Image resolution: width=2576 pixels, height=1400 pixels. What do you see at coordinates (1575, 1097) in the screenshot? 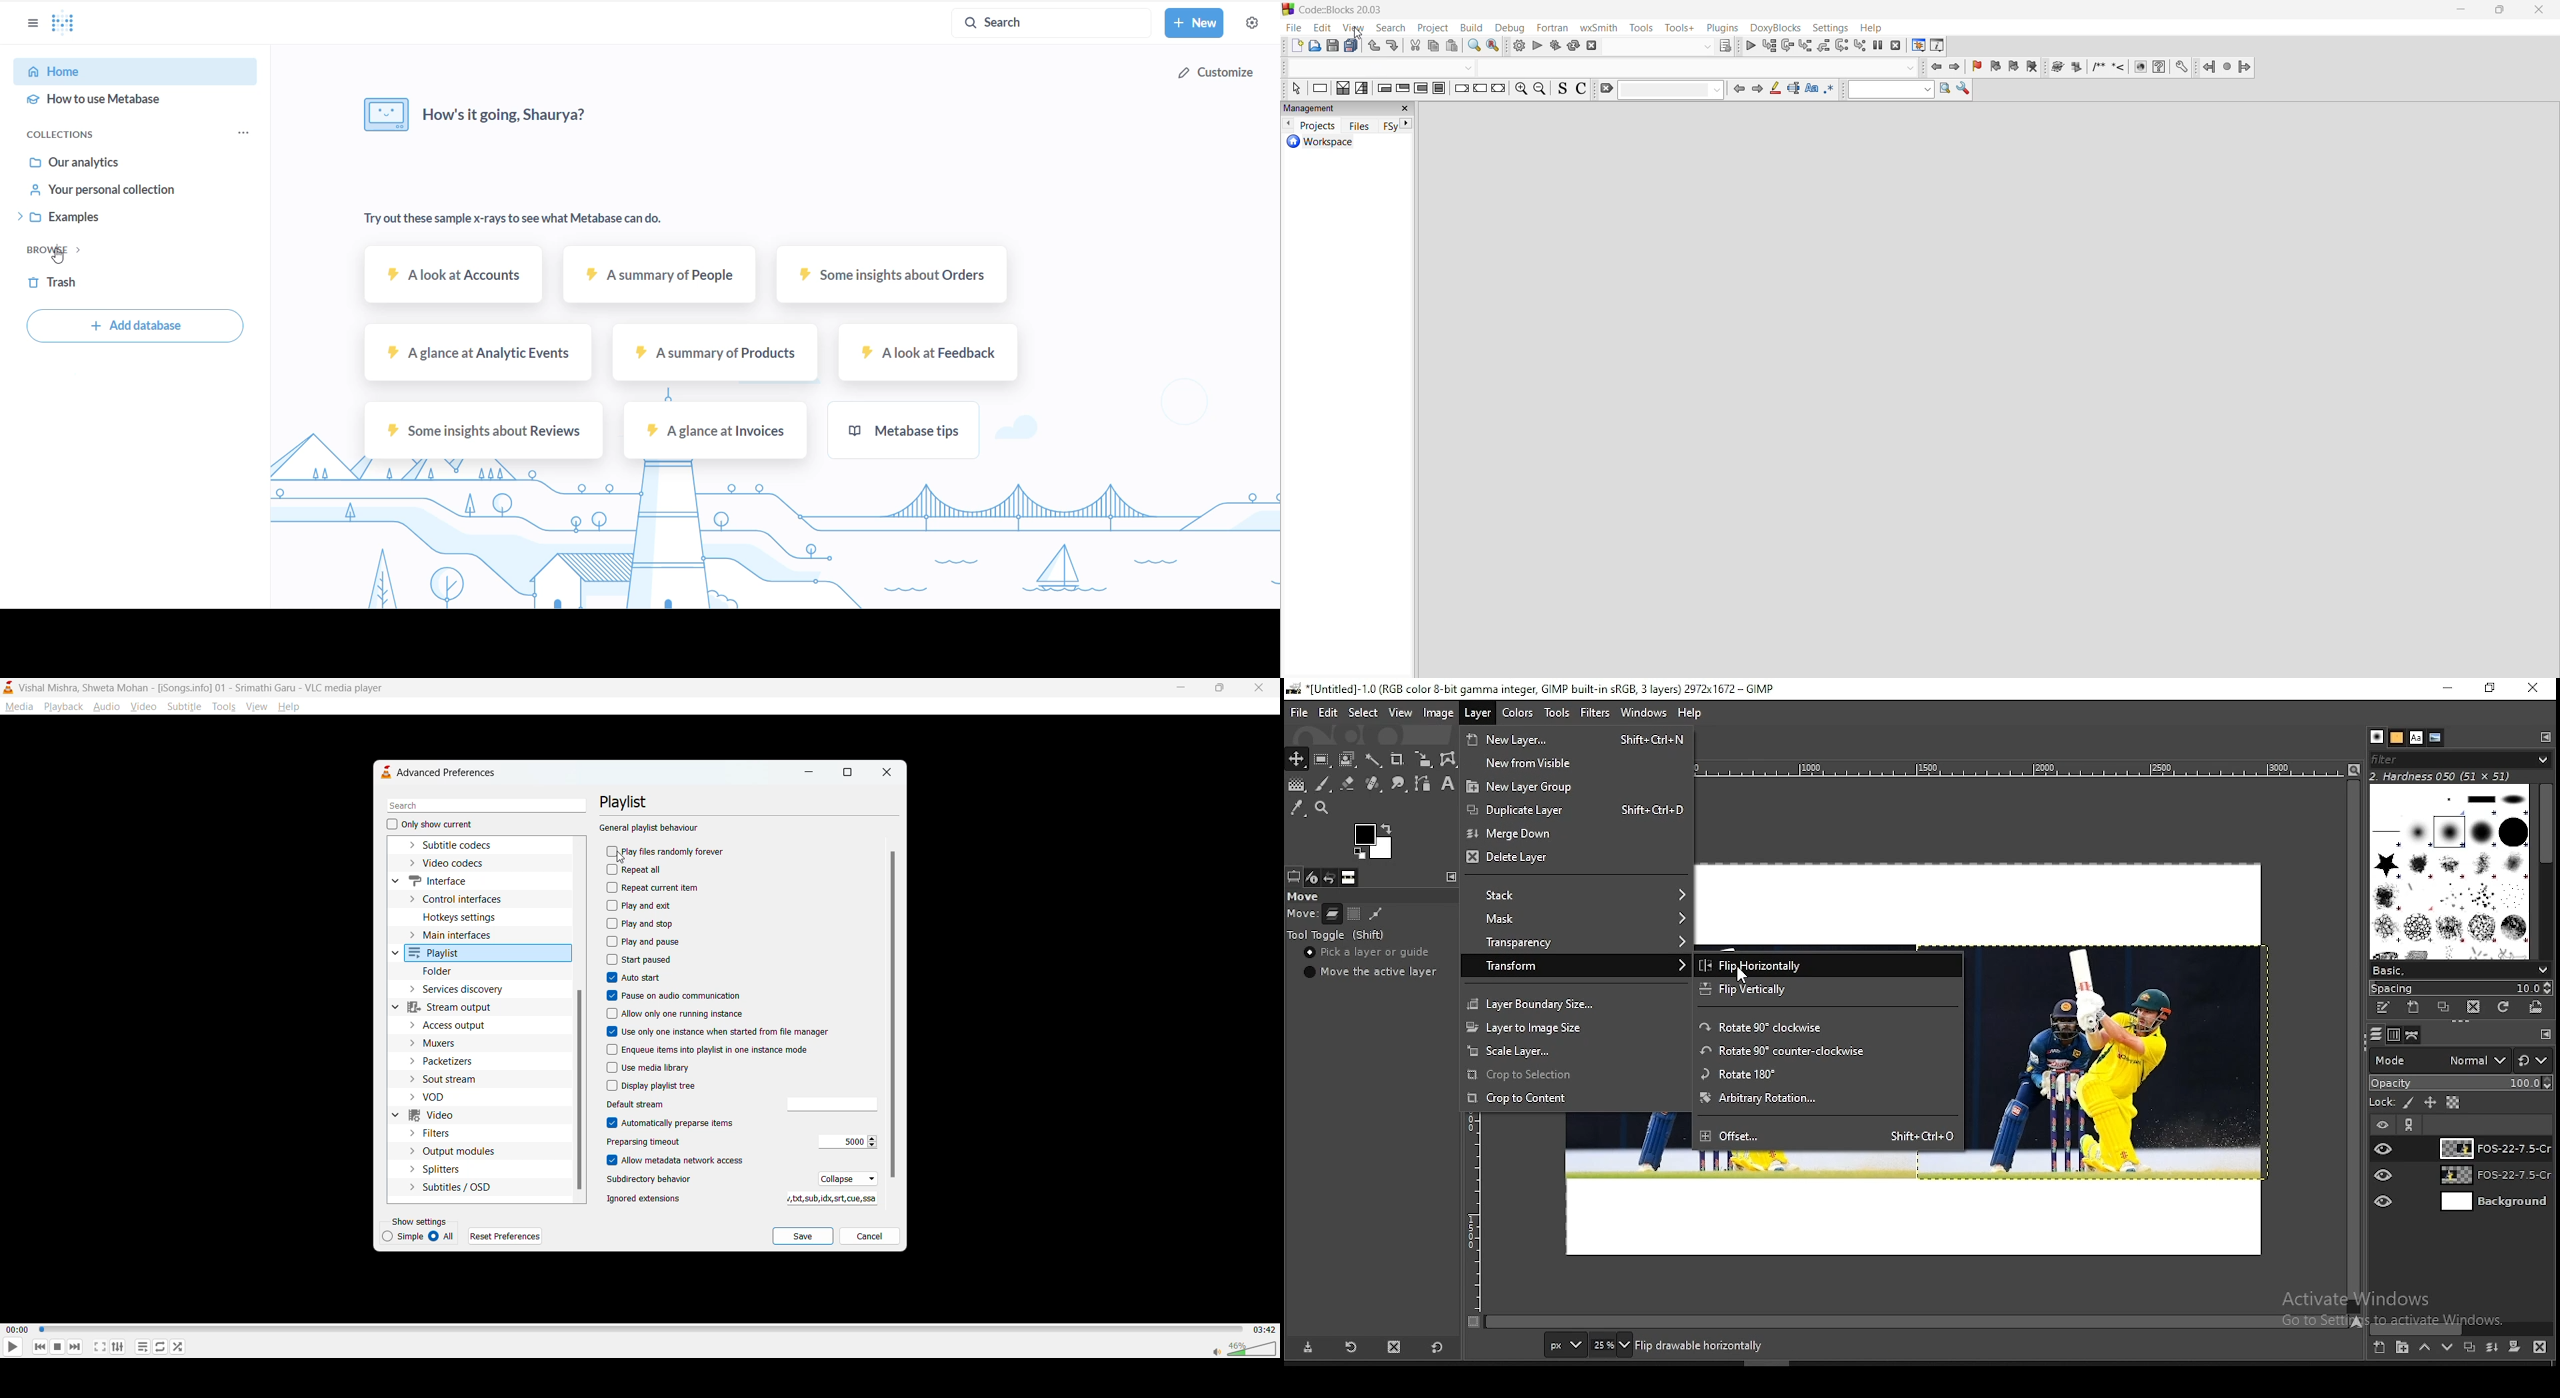
I see `crop to content` at bounding box center [1575, 1097].